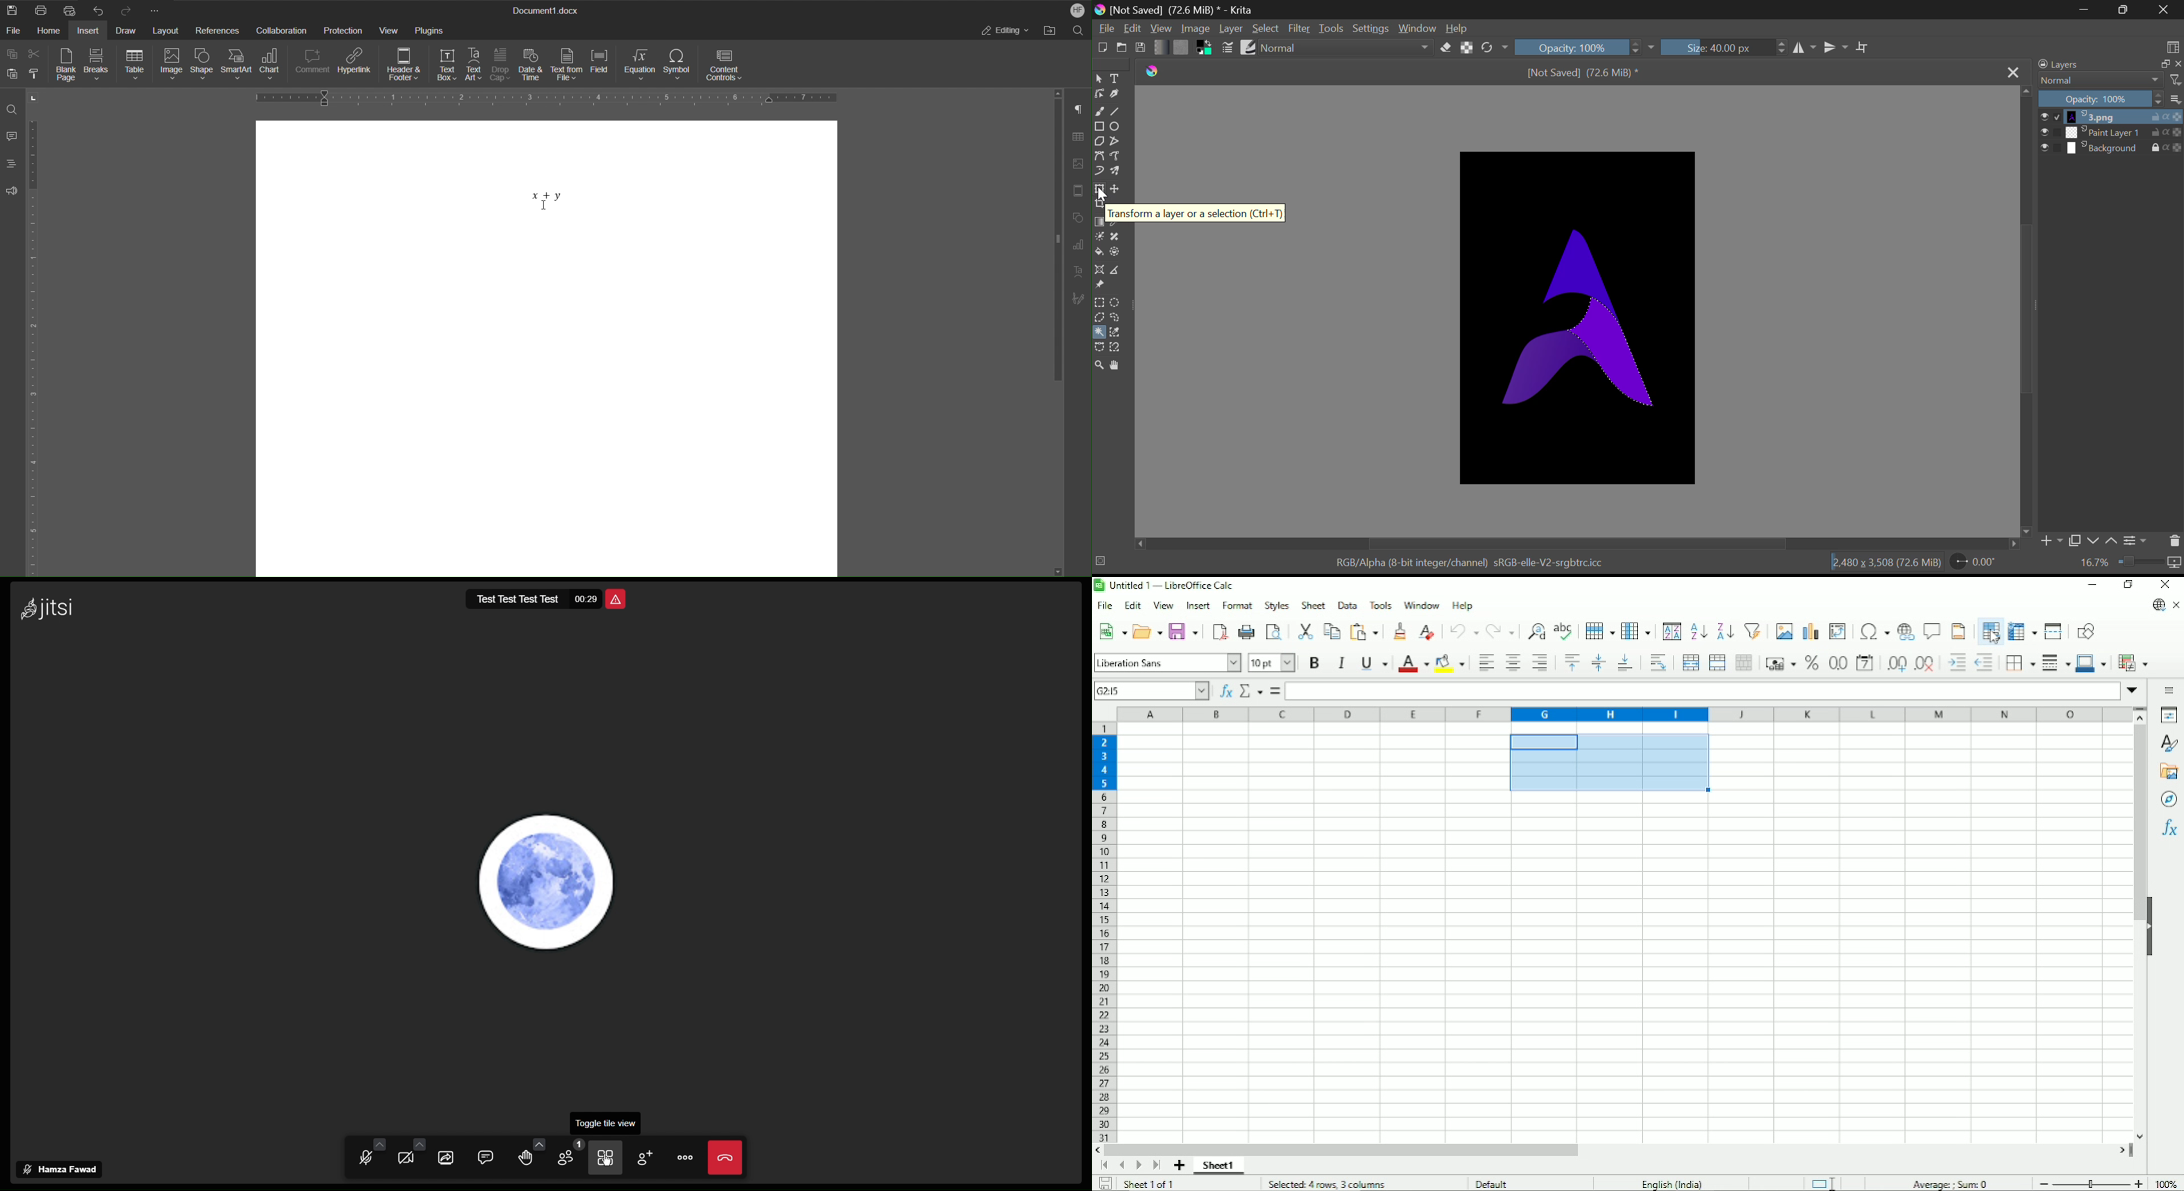 The width and height of the screenshot is (2184, 1204). What do you see at coordinates (2168, 744) in the screenshot?
I see `Styles` at bounding box center [2168, 744].